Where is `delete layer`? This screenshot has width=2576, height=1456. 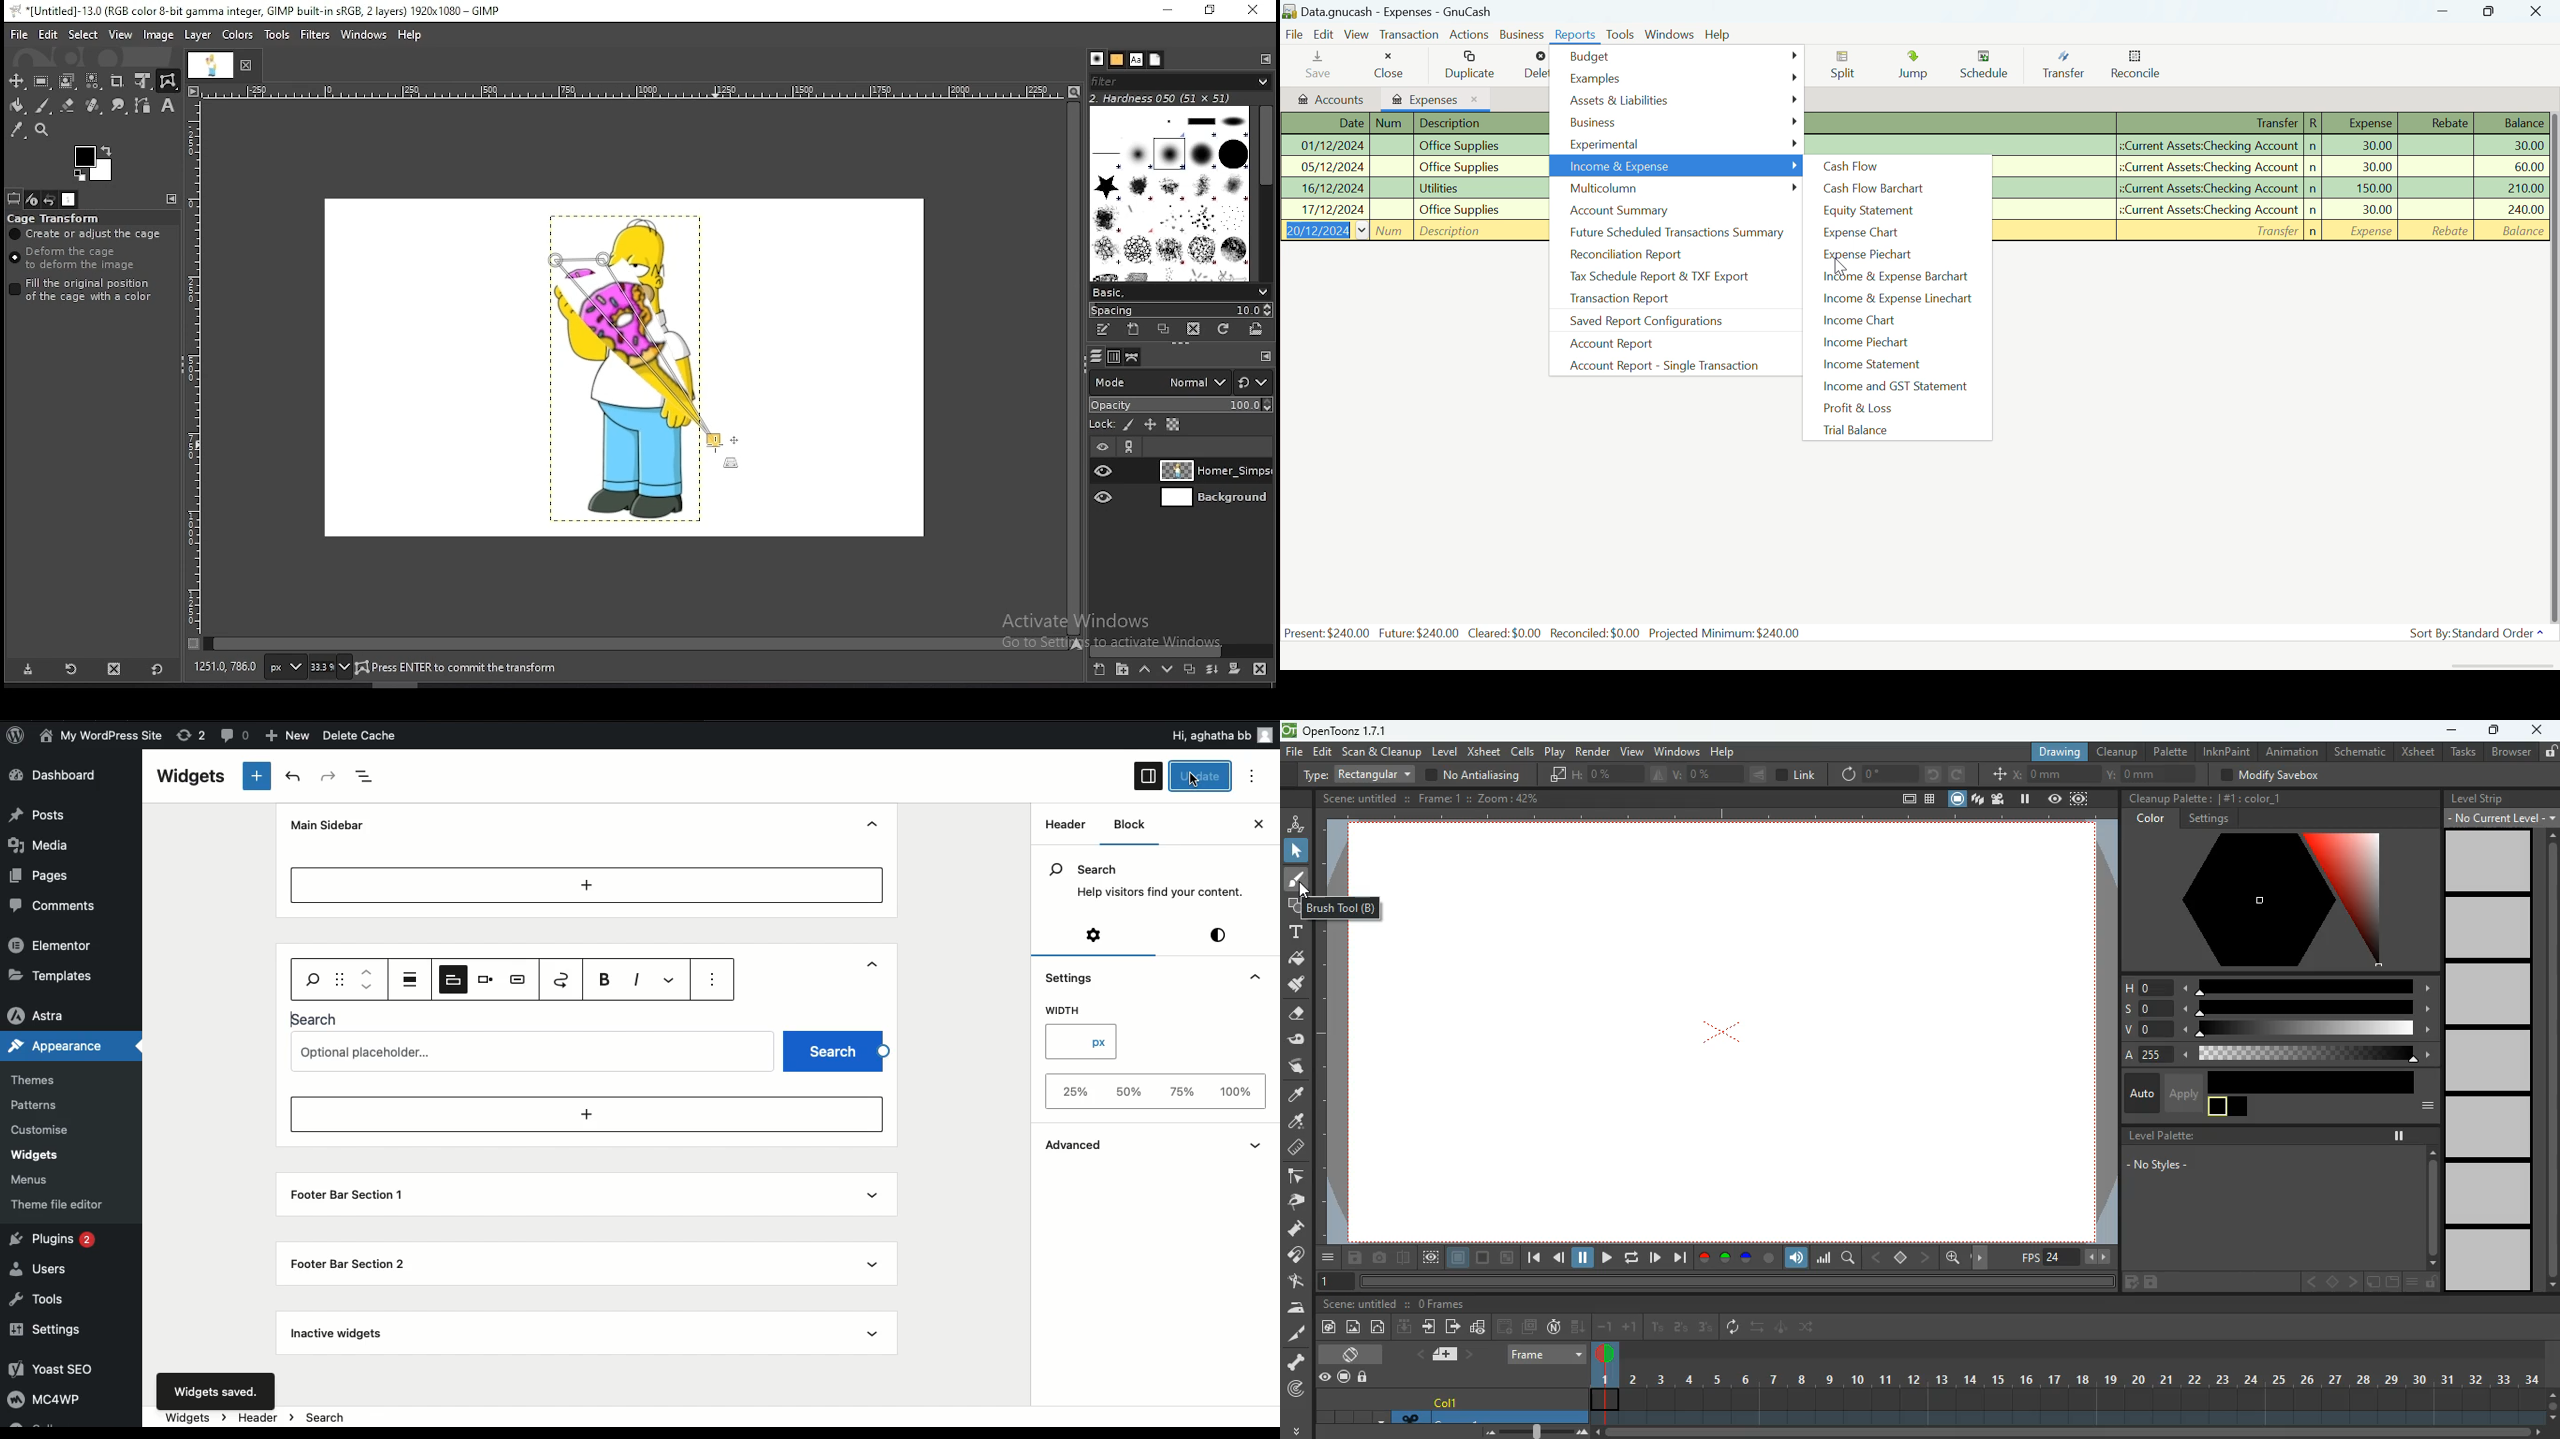
delete layer is located at coordinates (1257, 669).